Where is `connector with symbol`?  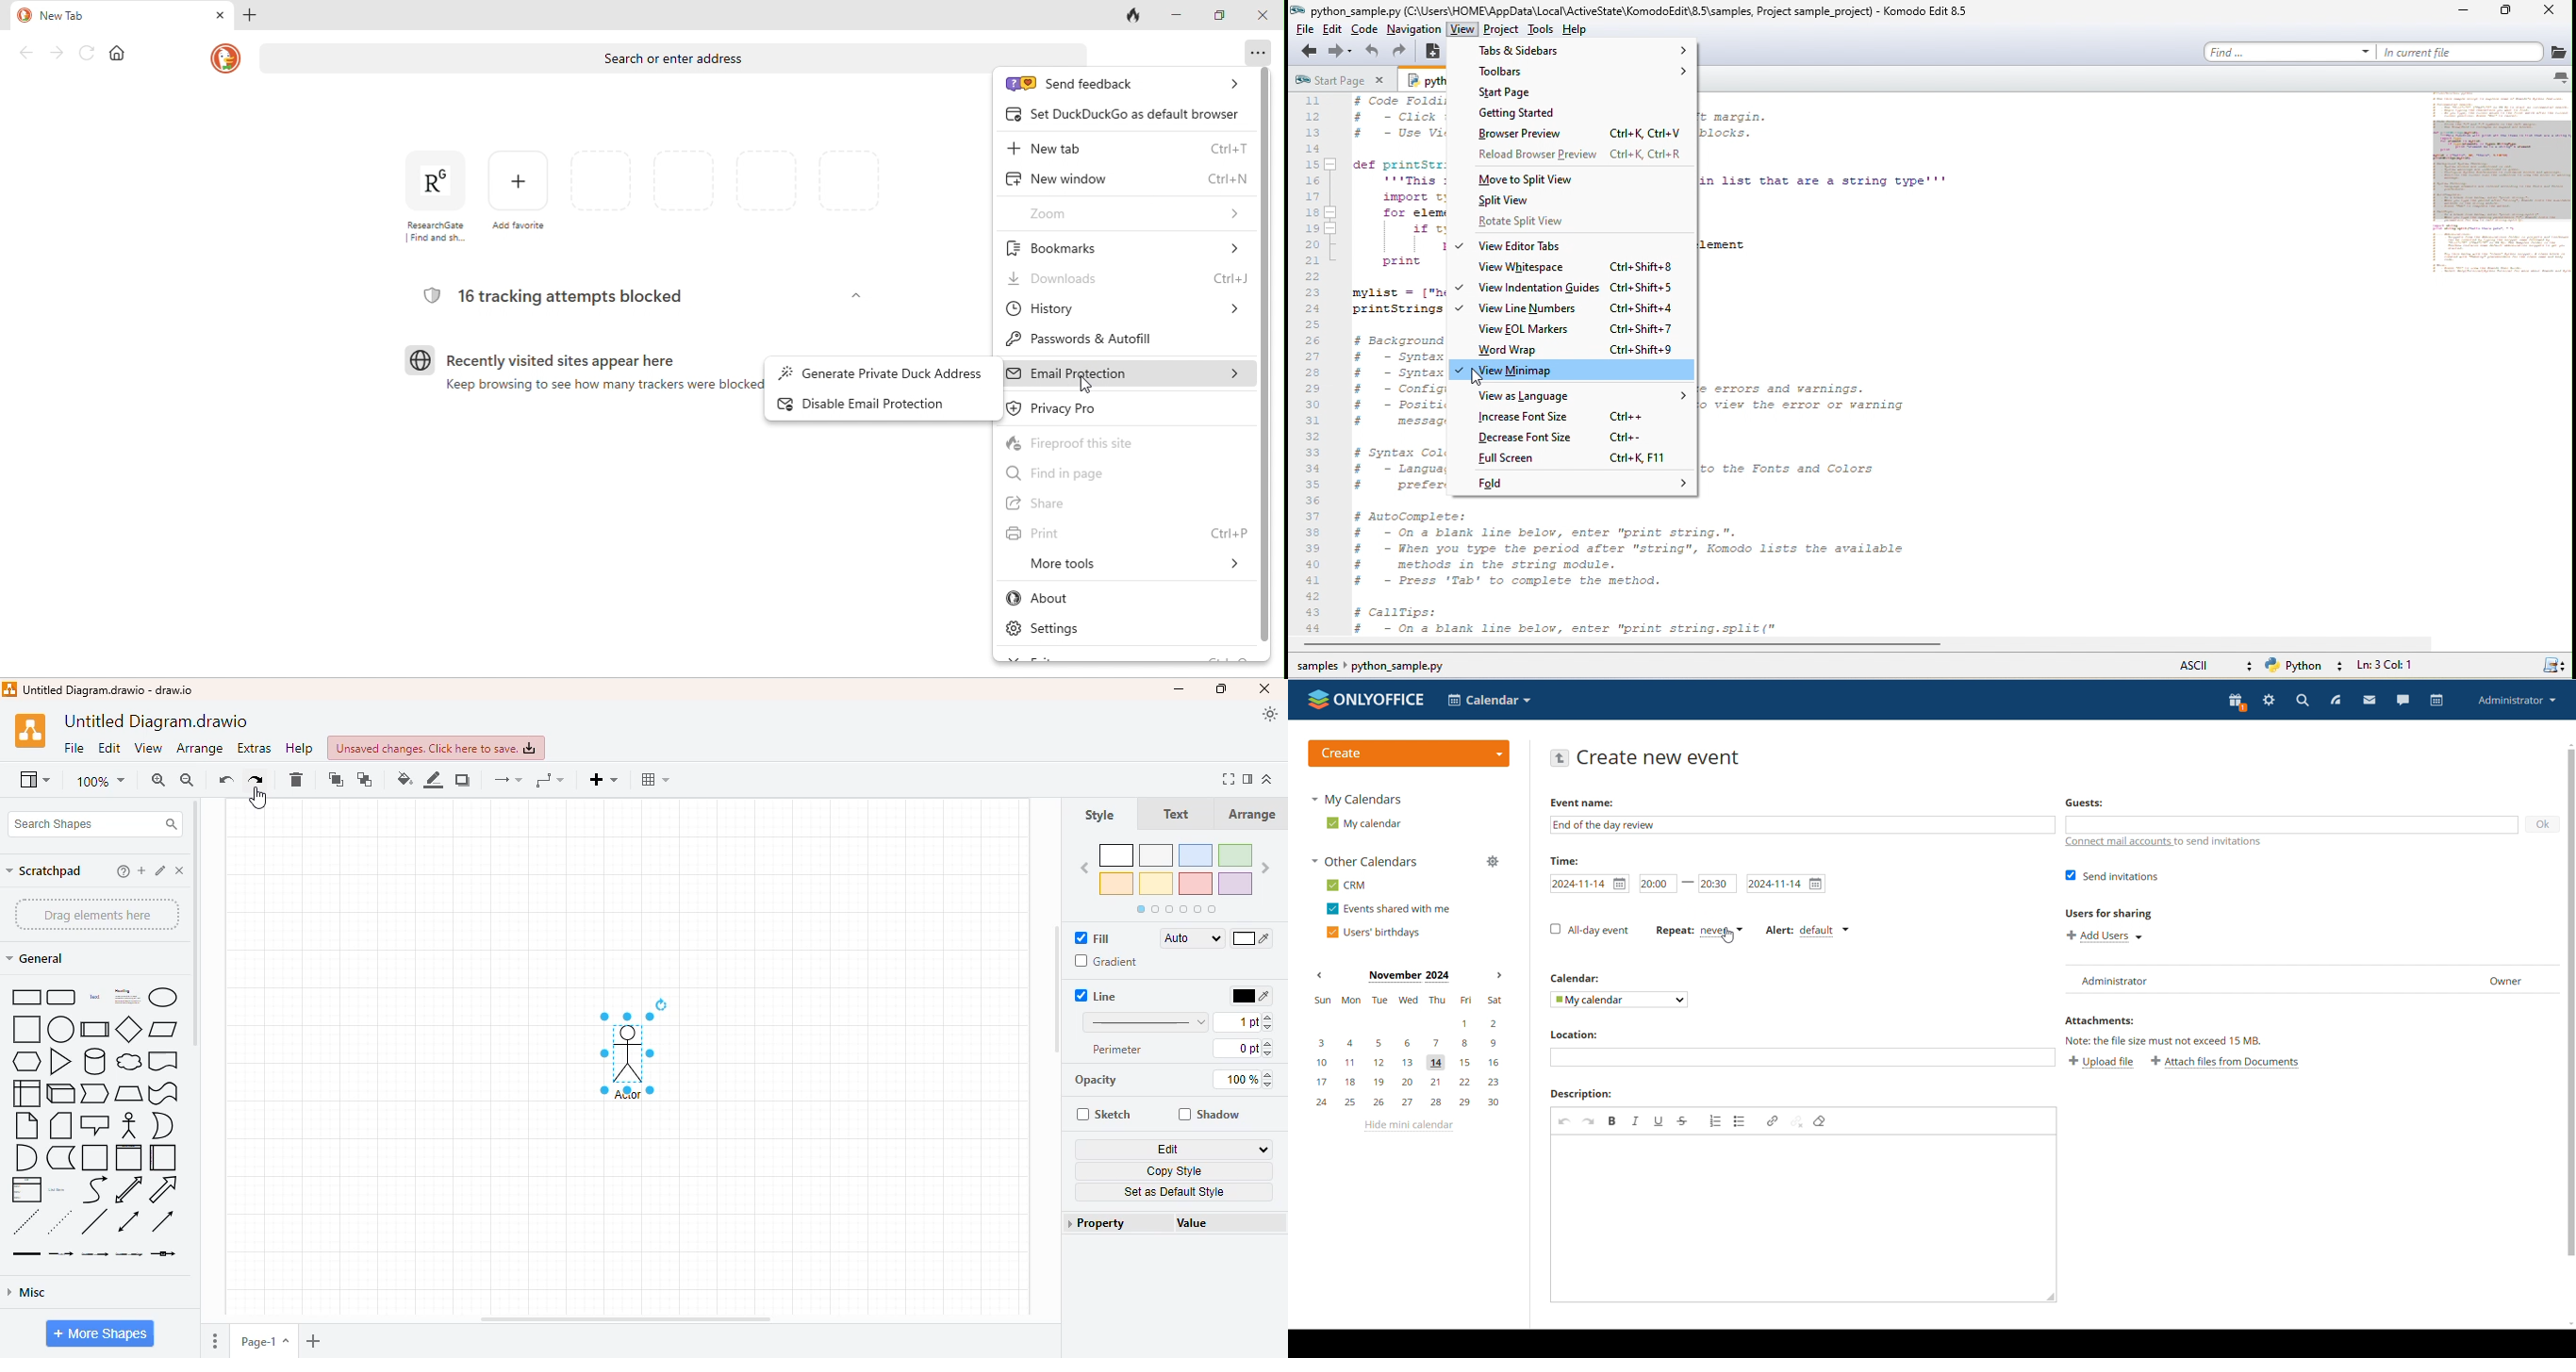 connector with symbol is located at coordinates (163, 1253).